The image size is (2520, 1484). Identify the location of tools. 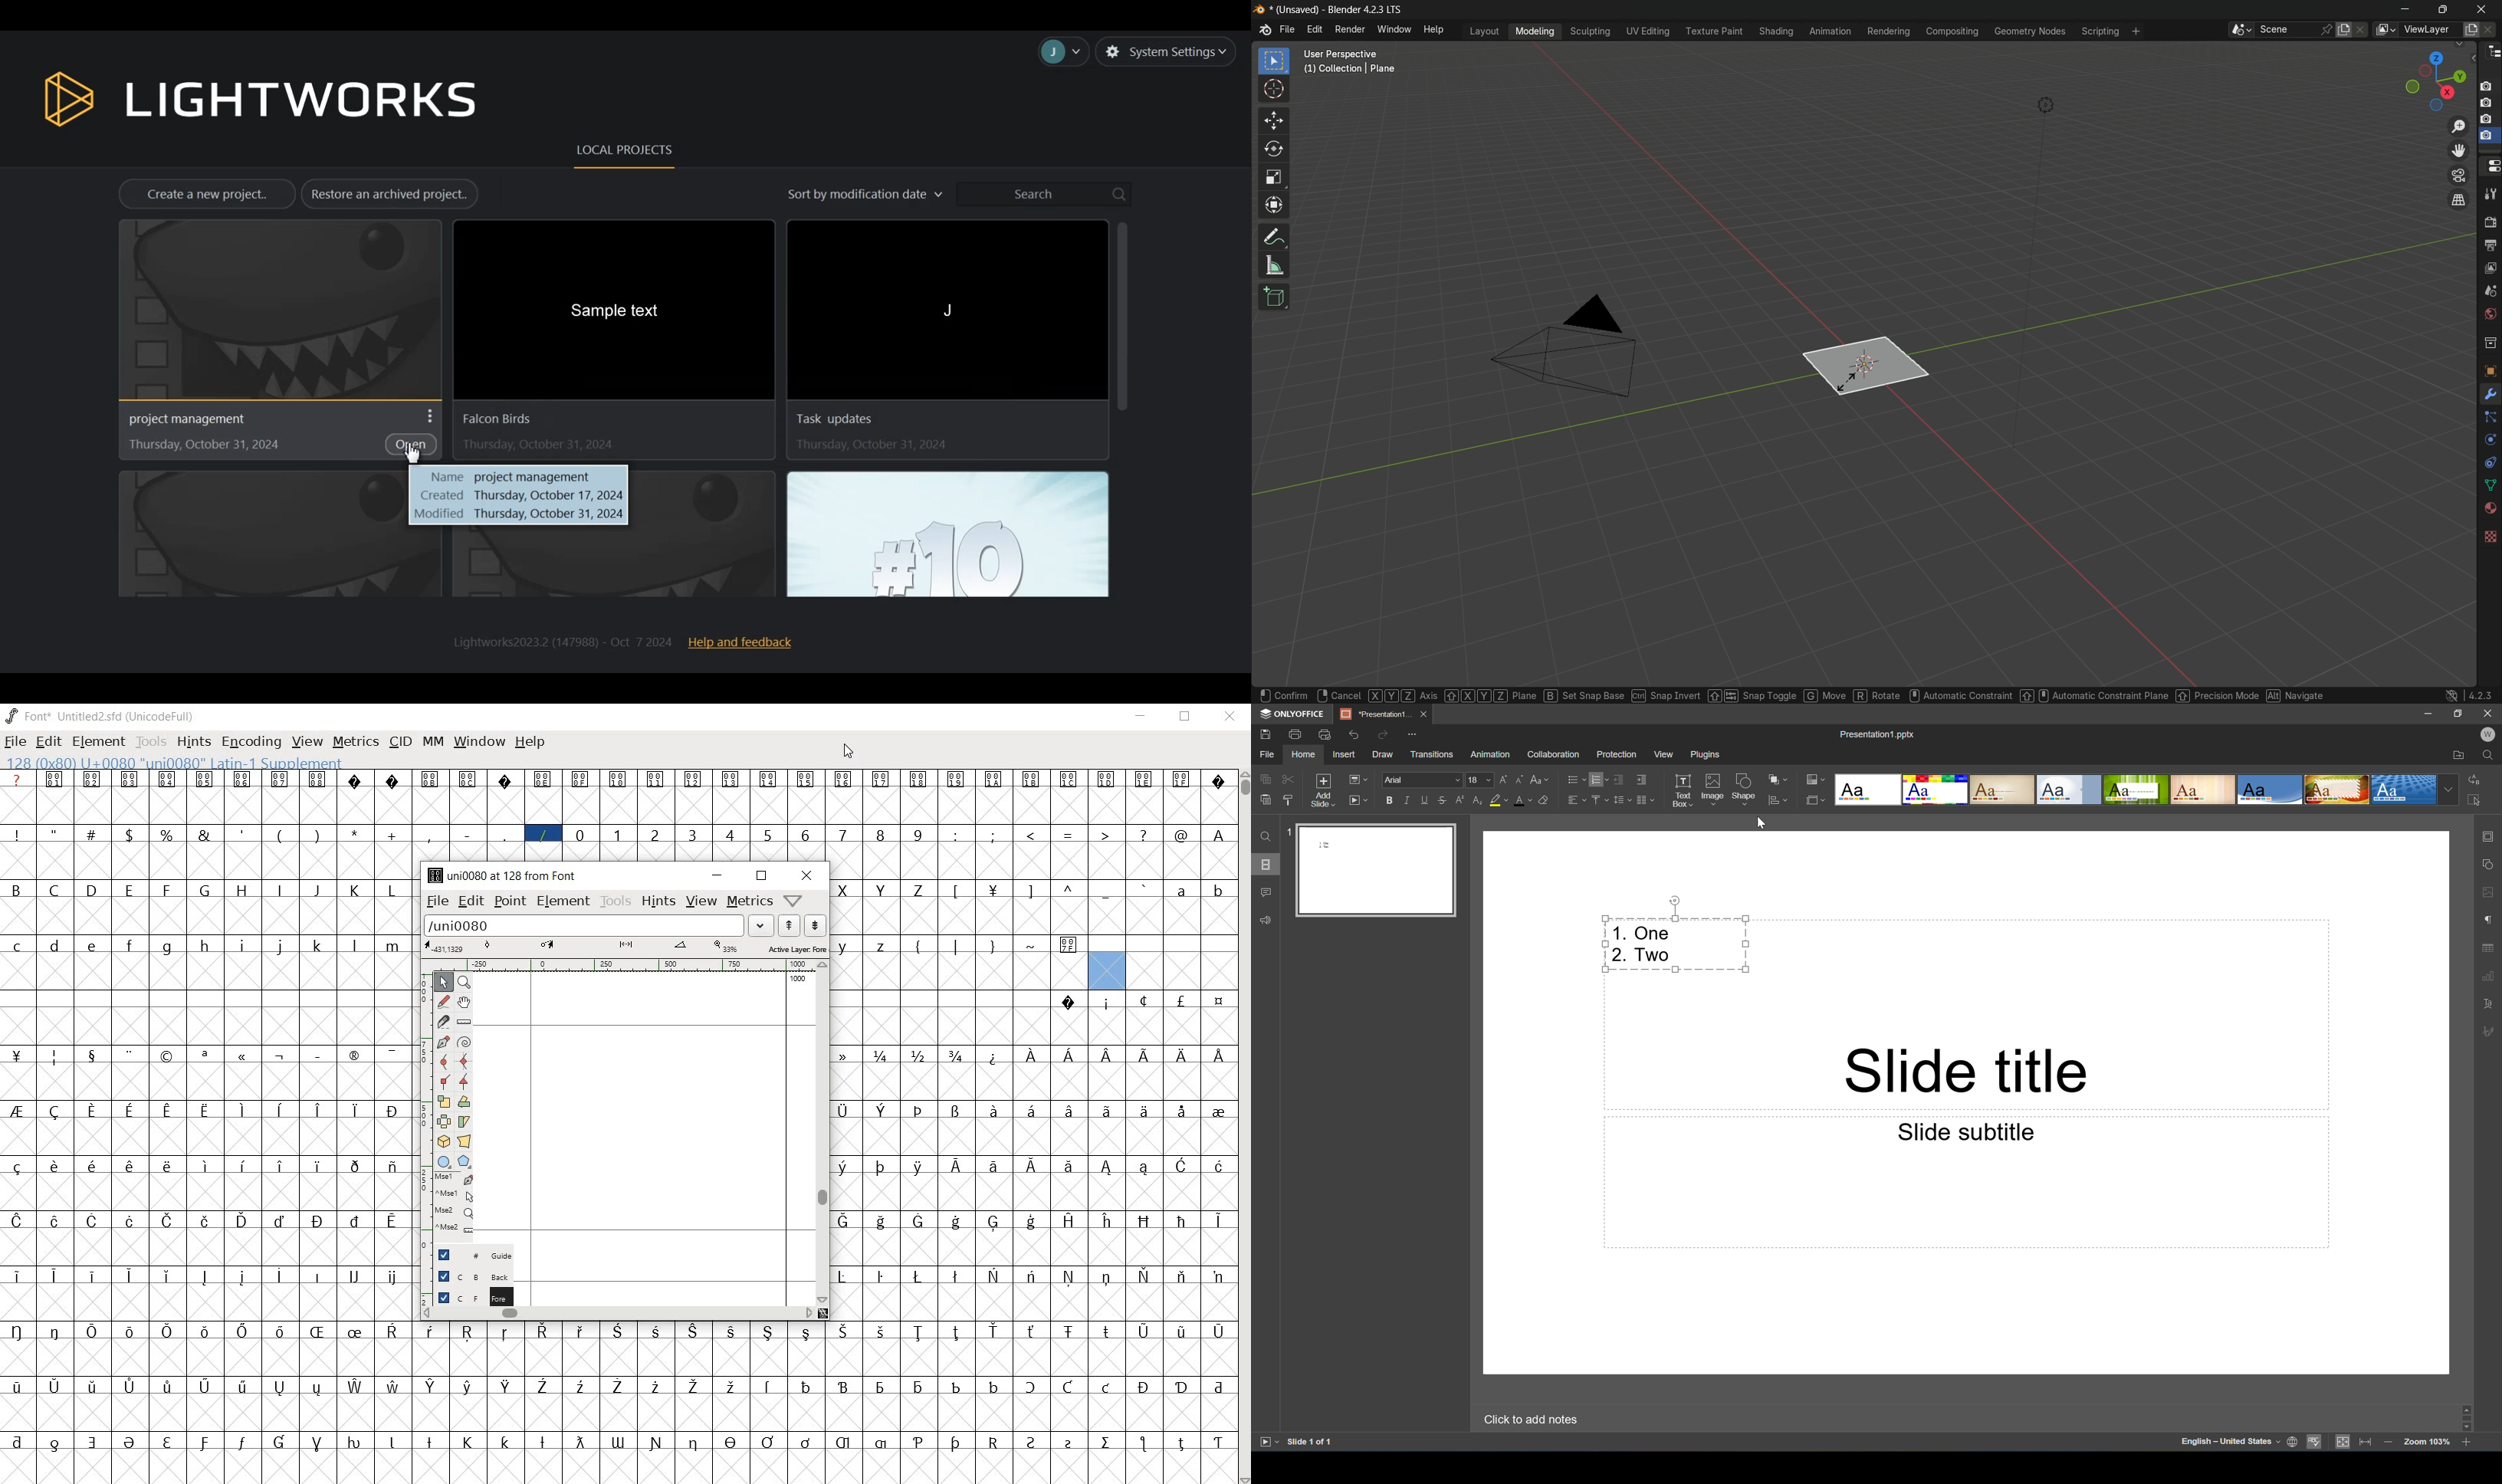
(615, 901).